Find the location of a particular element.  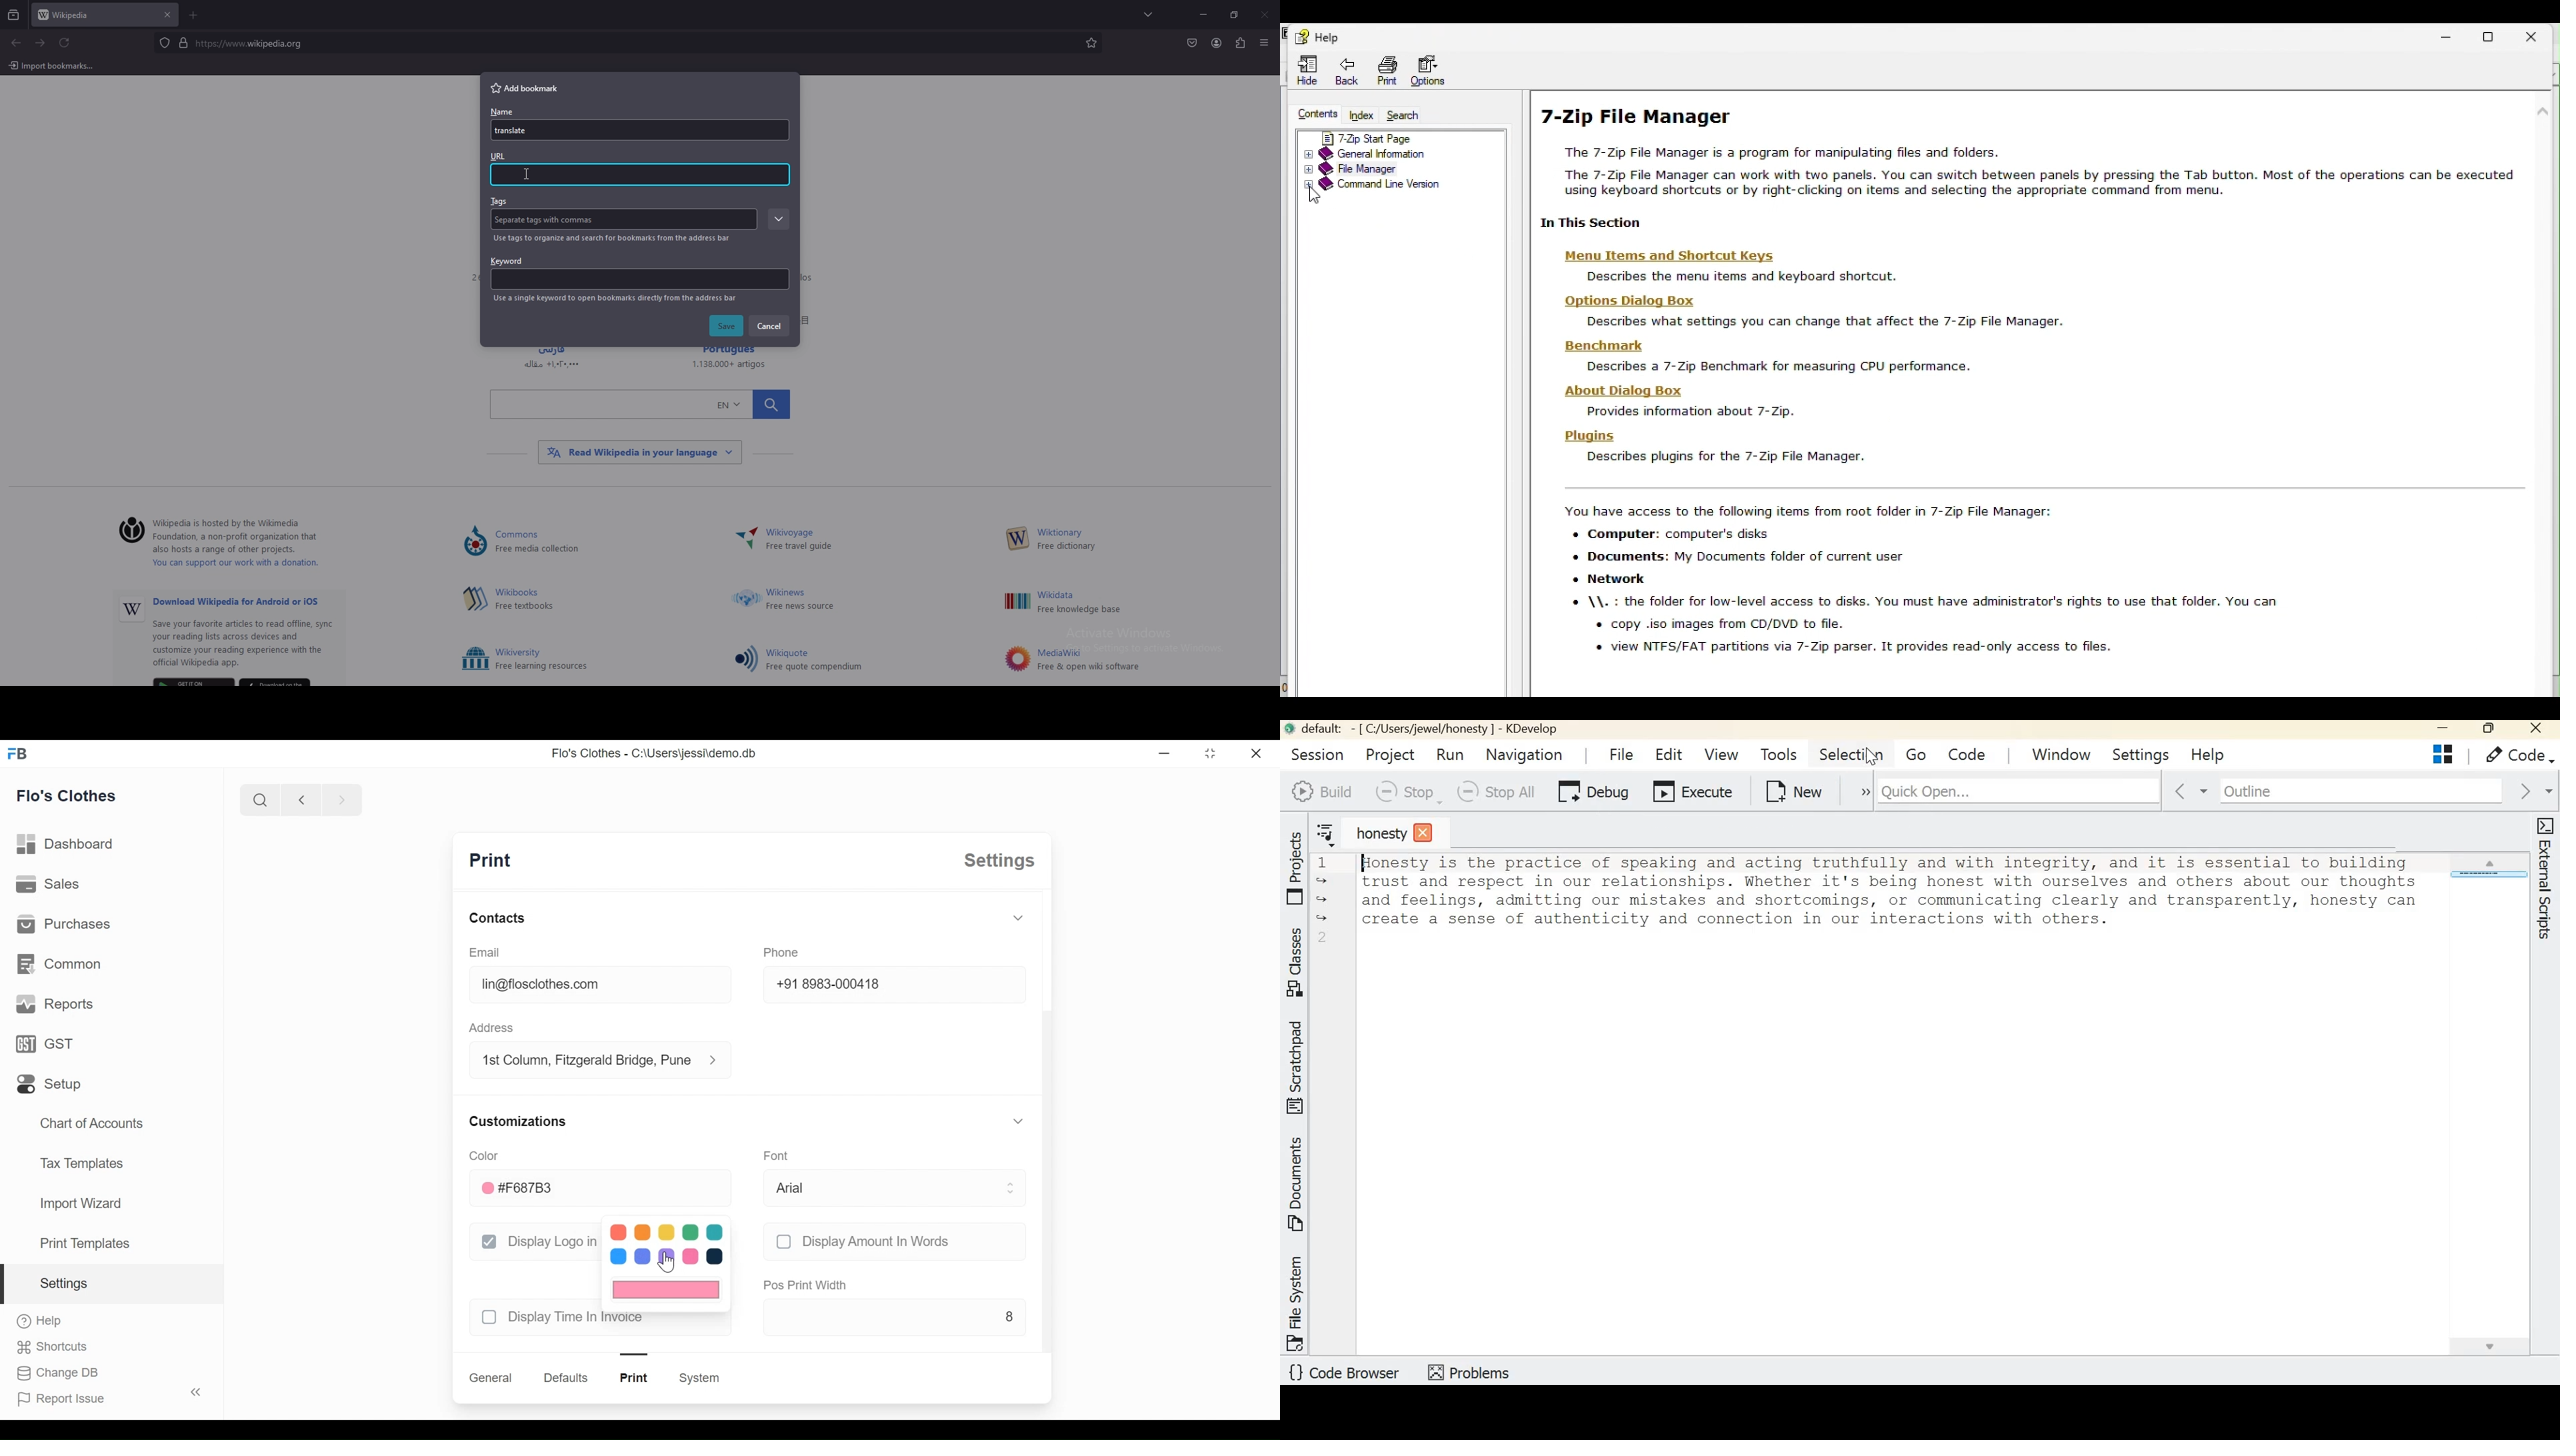

in this section is located at coordinates (1598, 222).